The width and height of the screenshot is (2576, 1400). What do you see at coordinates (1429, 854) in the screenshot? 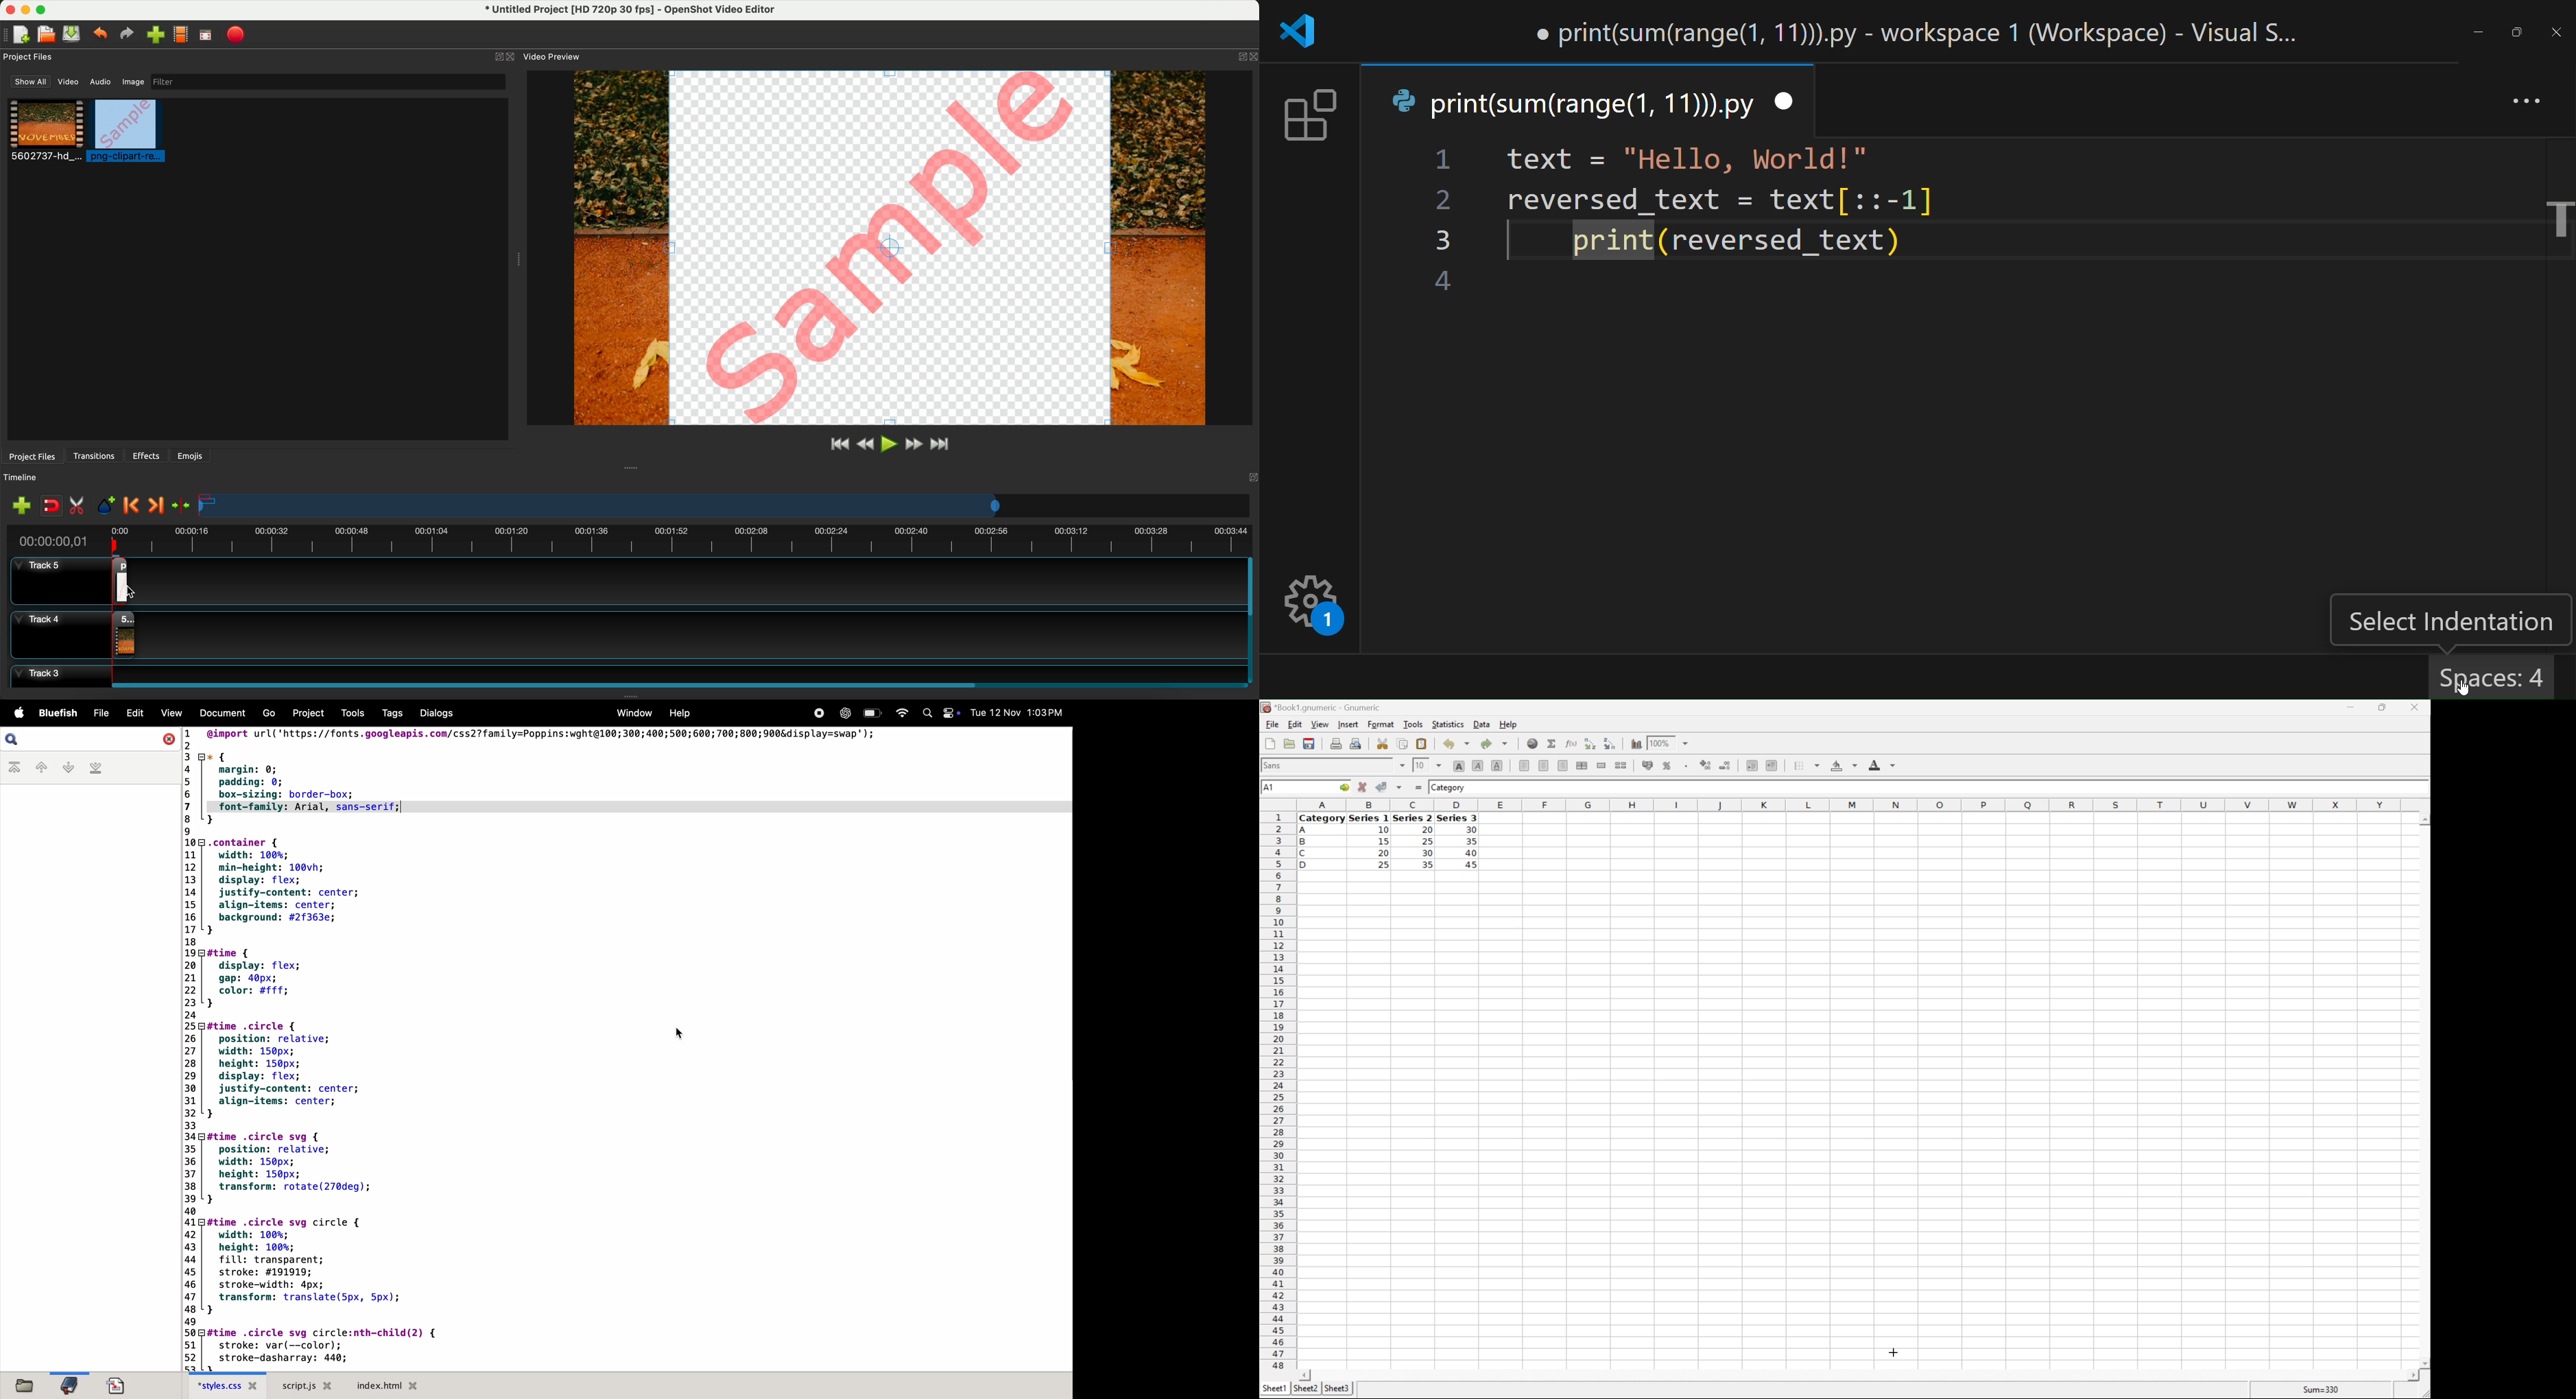
I see `30` at bounding box center [1429, 854].